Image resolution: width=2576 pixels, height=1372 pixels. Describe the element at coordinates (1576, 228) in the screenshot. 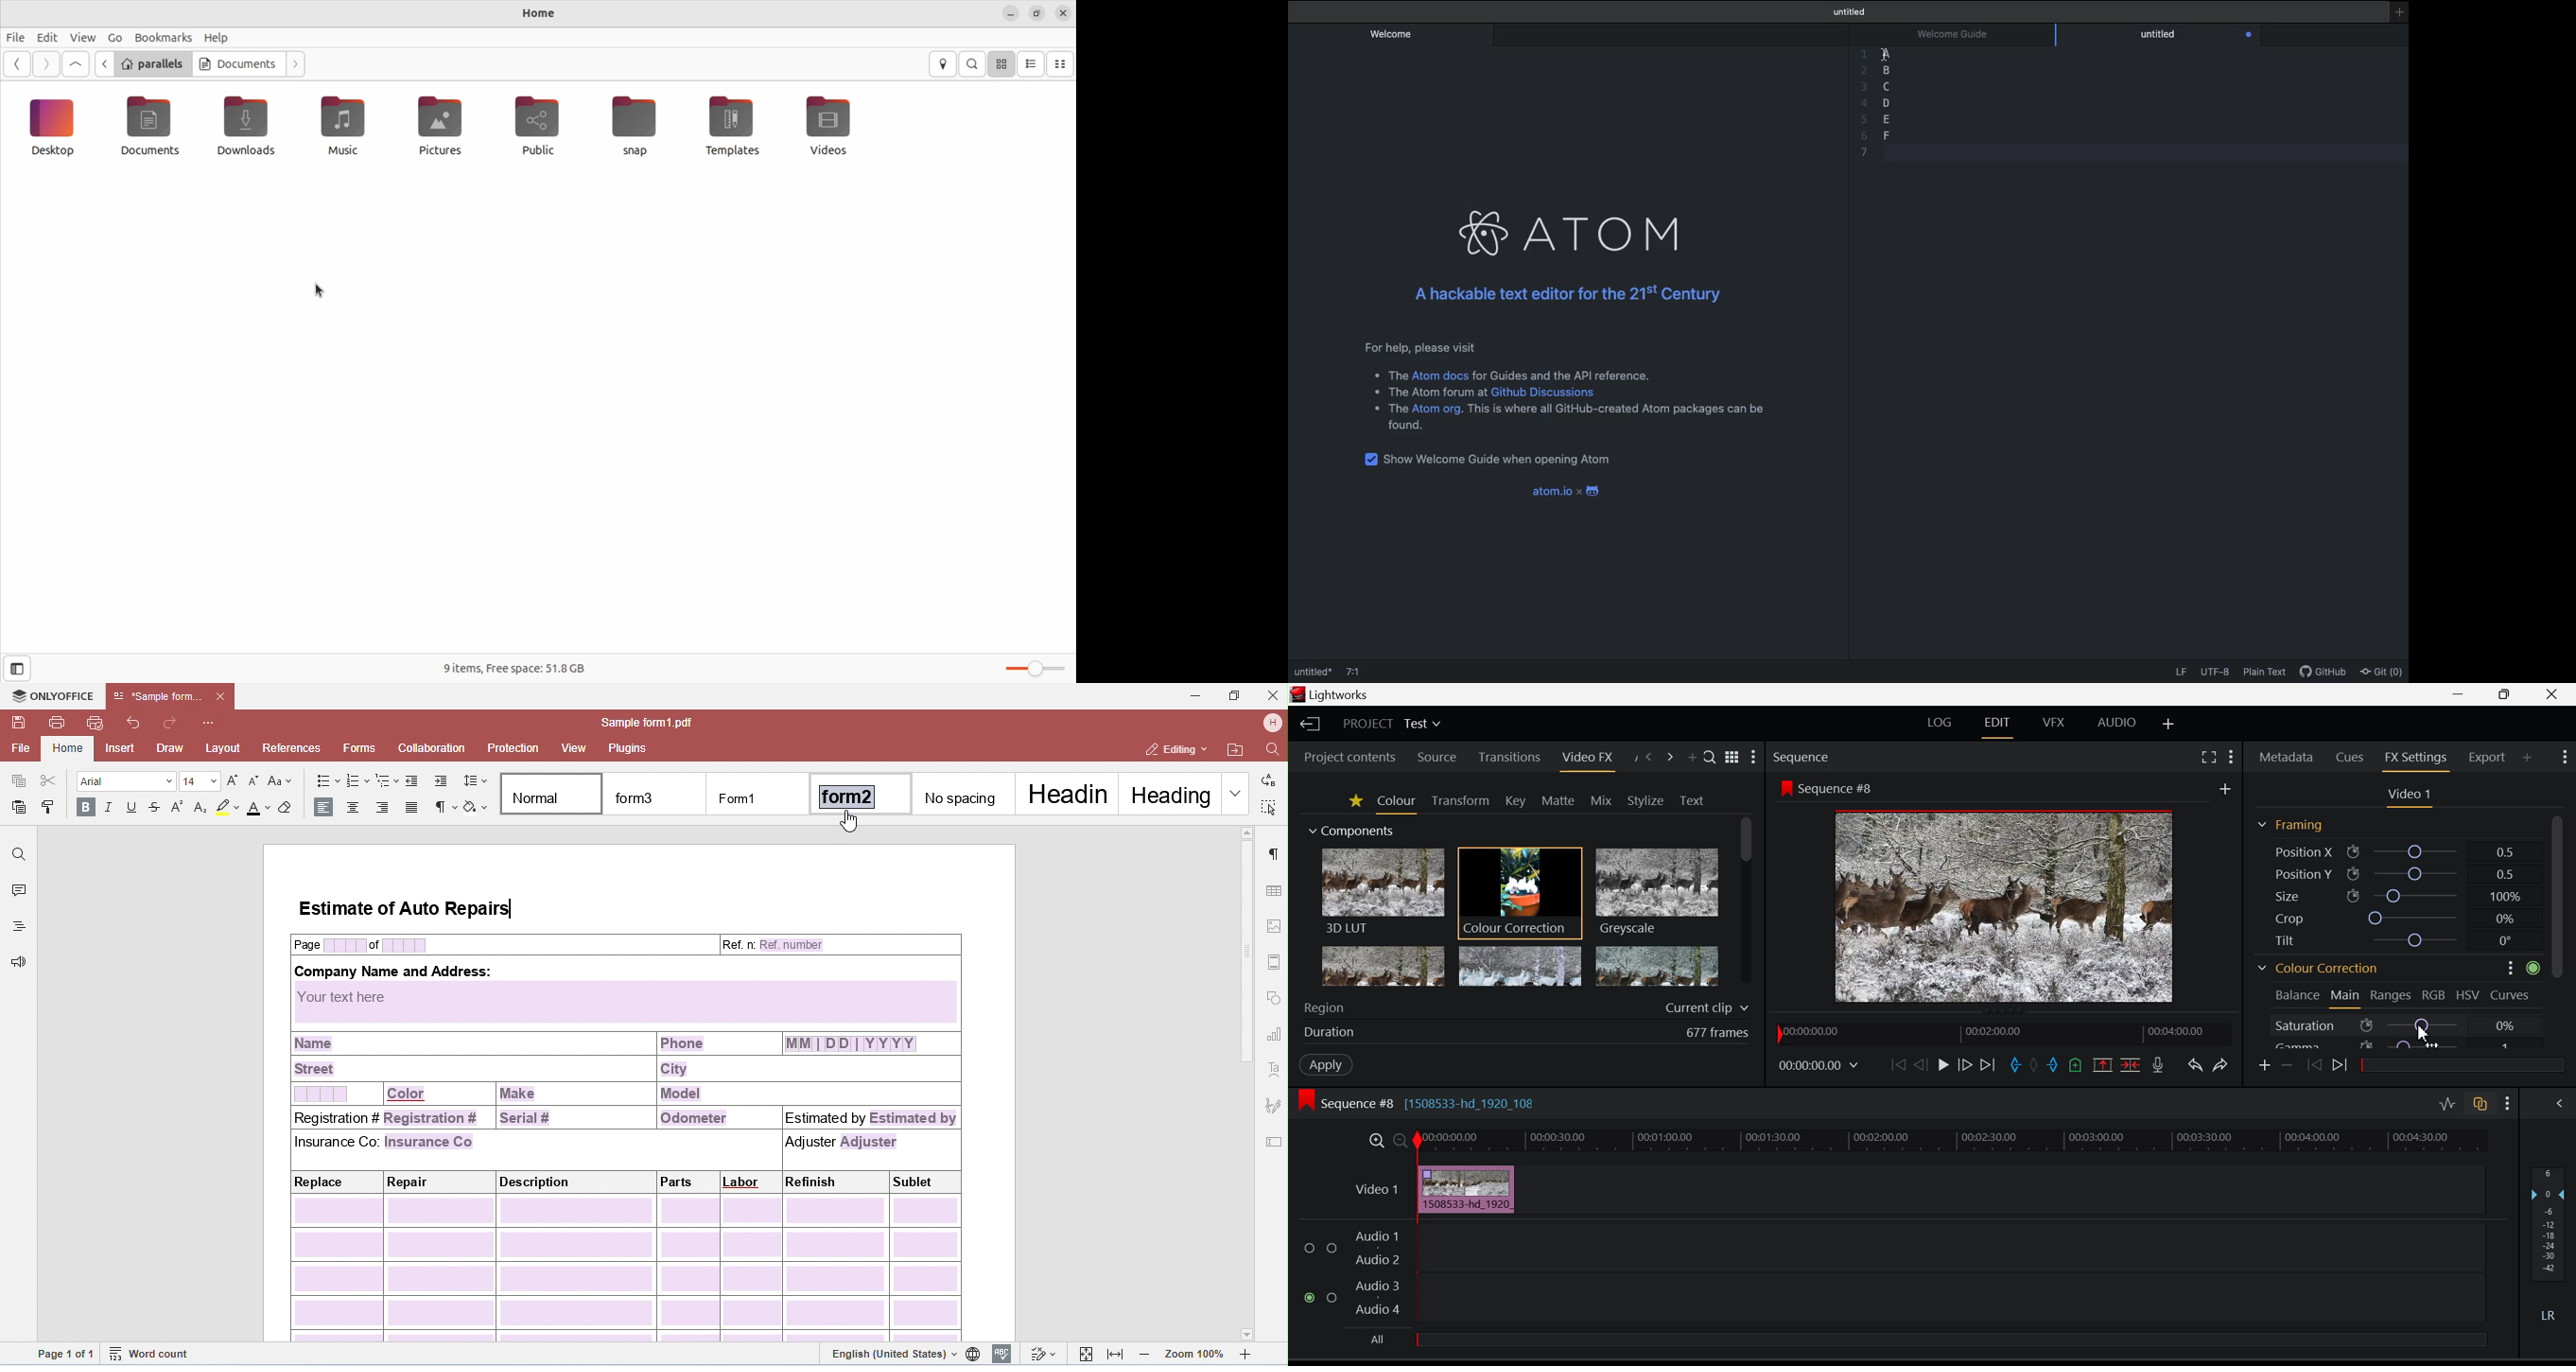

I see `Atom` at that location.